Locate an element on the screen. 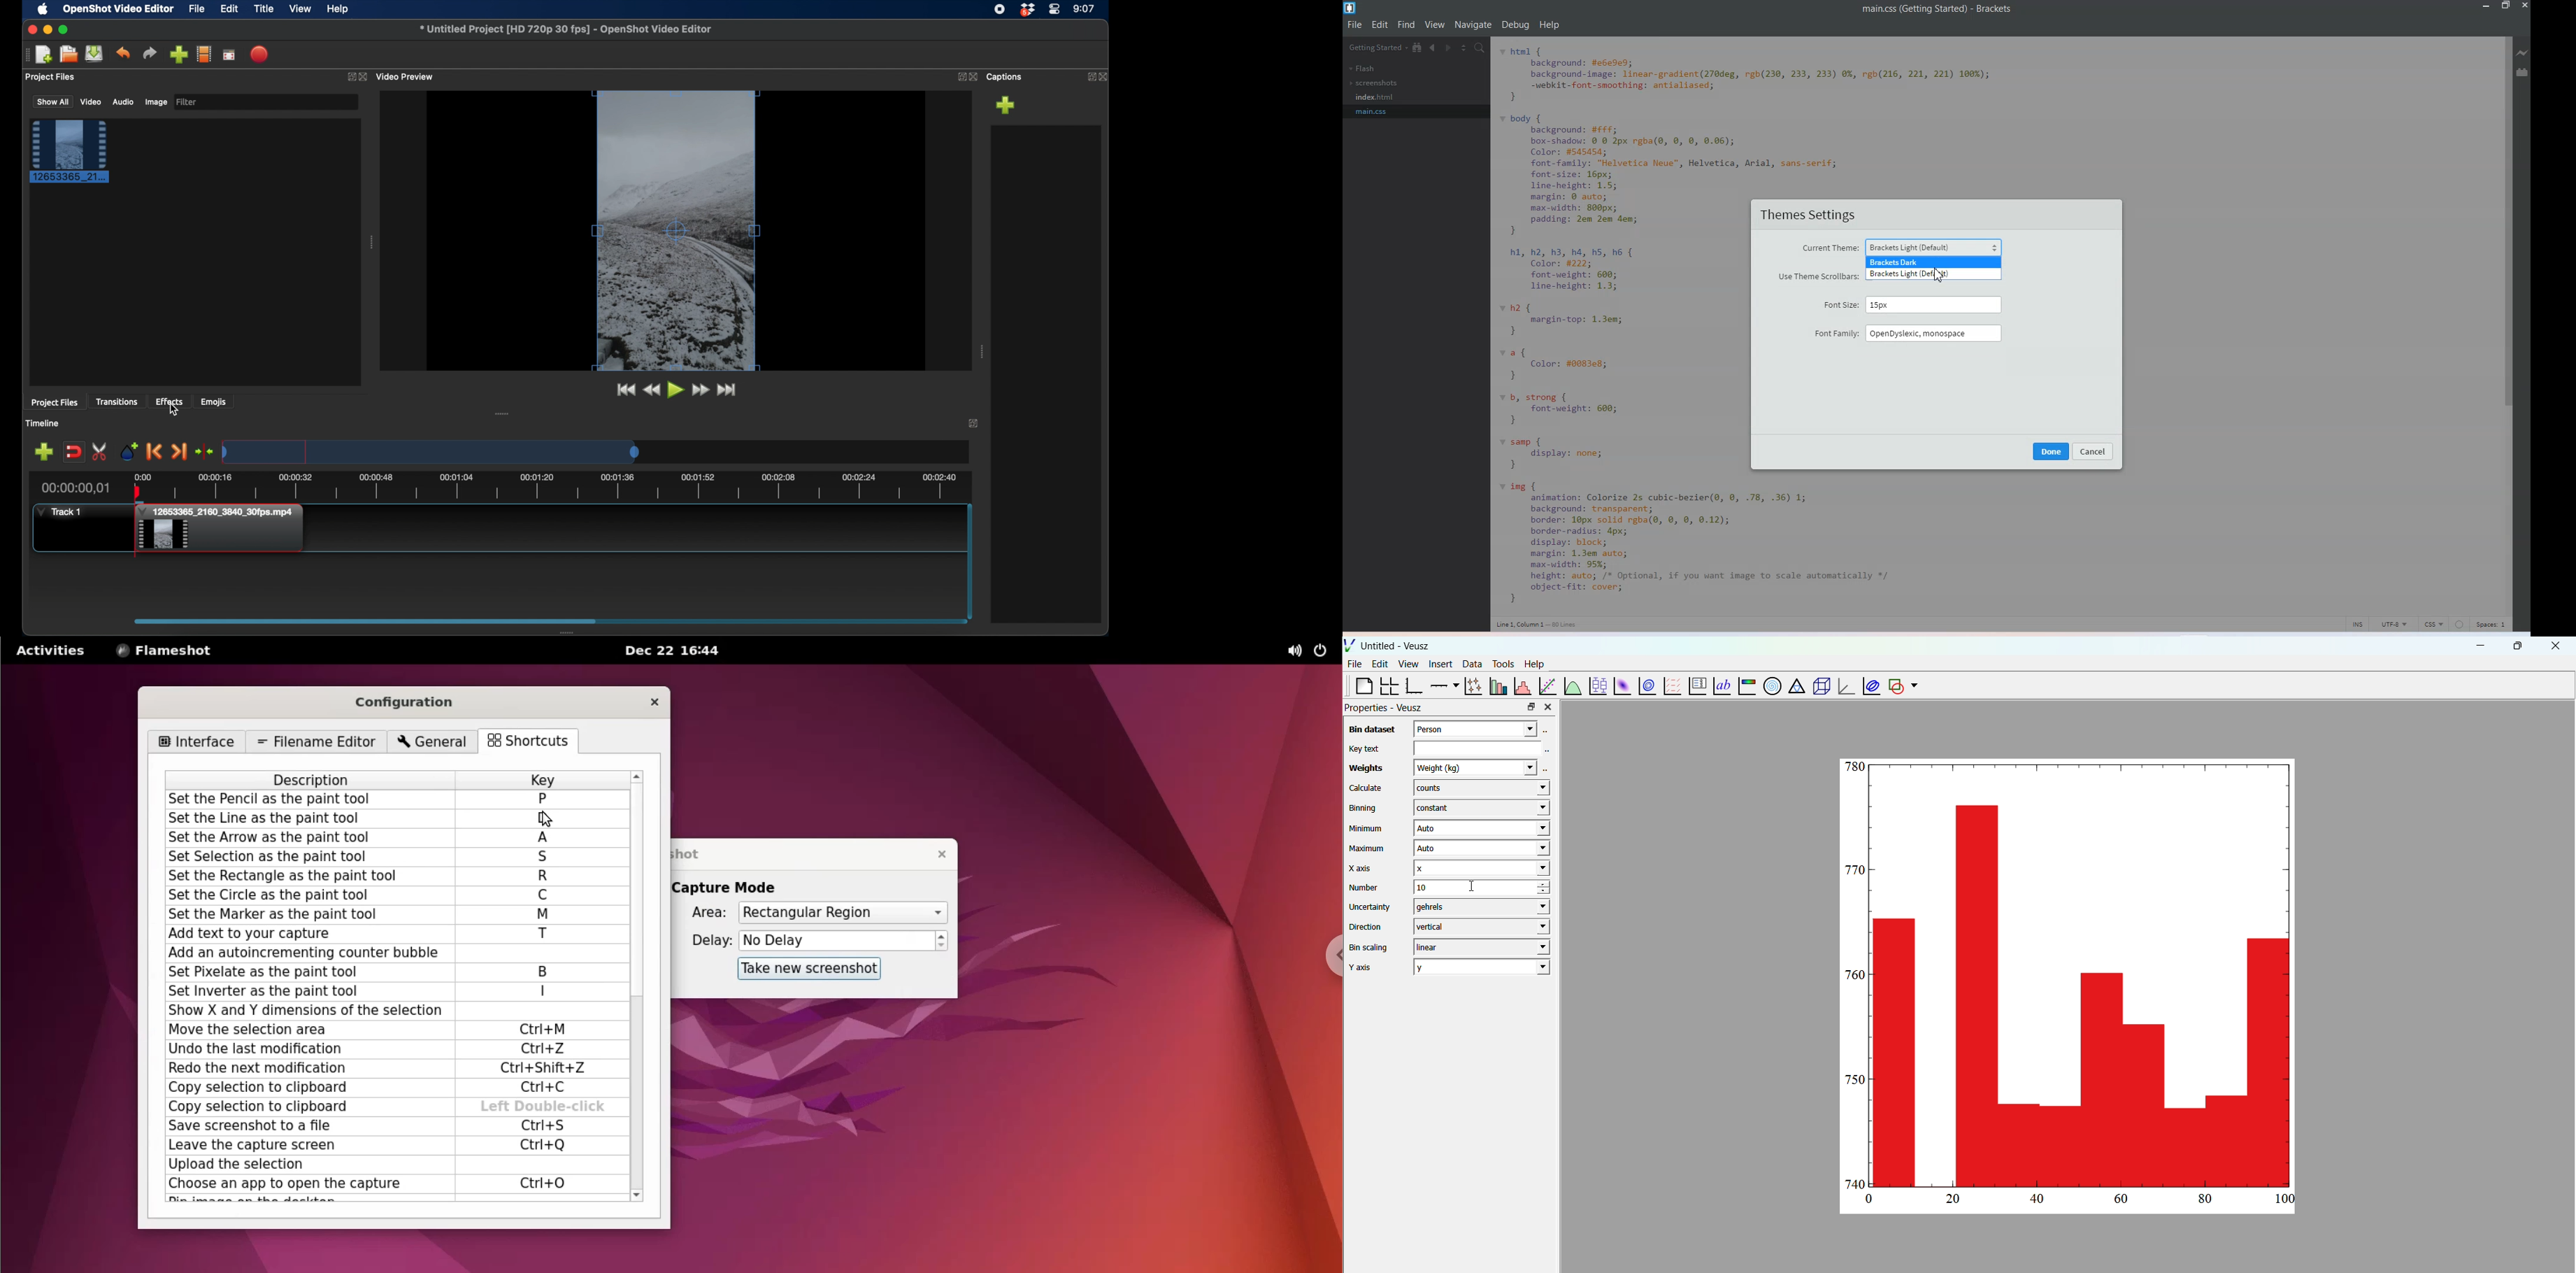 This screenshot has height=1288, width=2576. cancel is located at coordinates (2093, 450).